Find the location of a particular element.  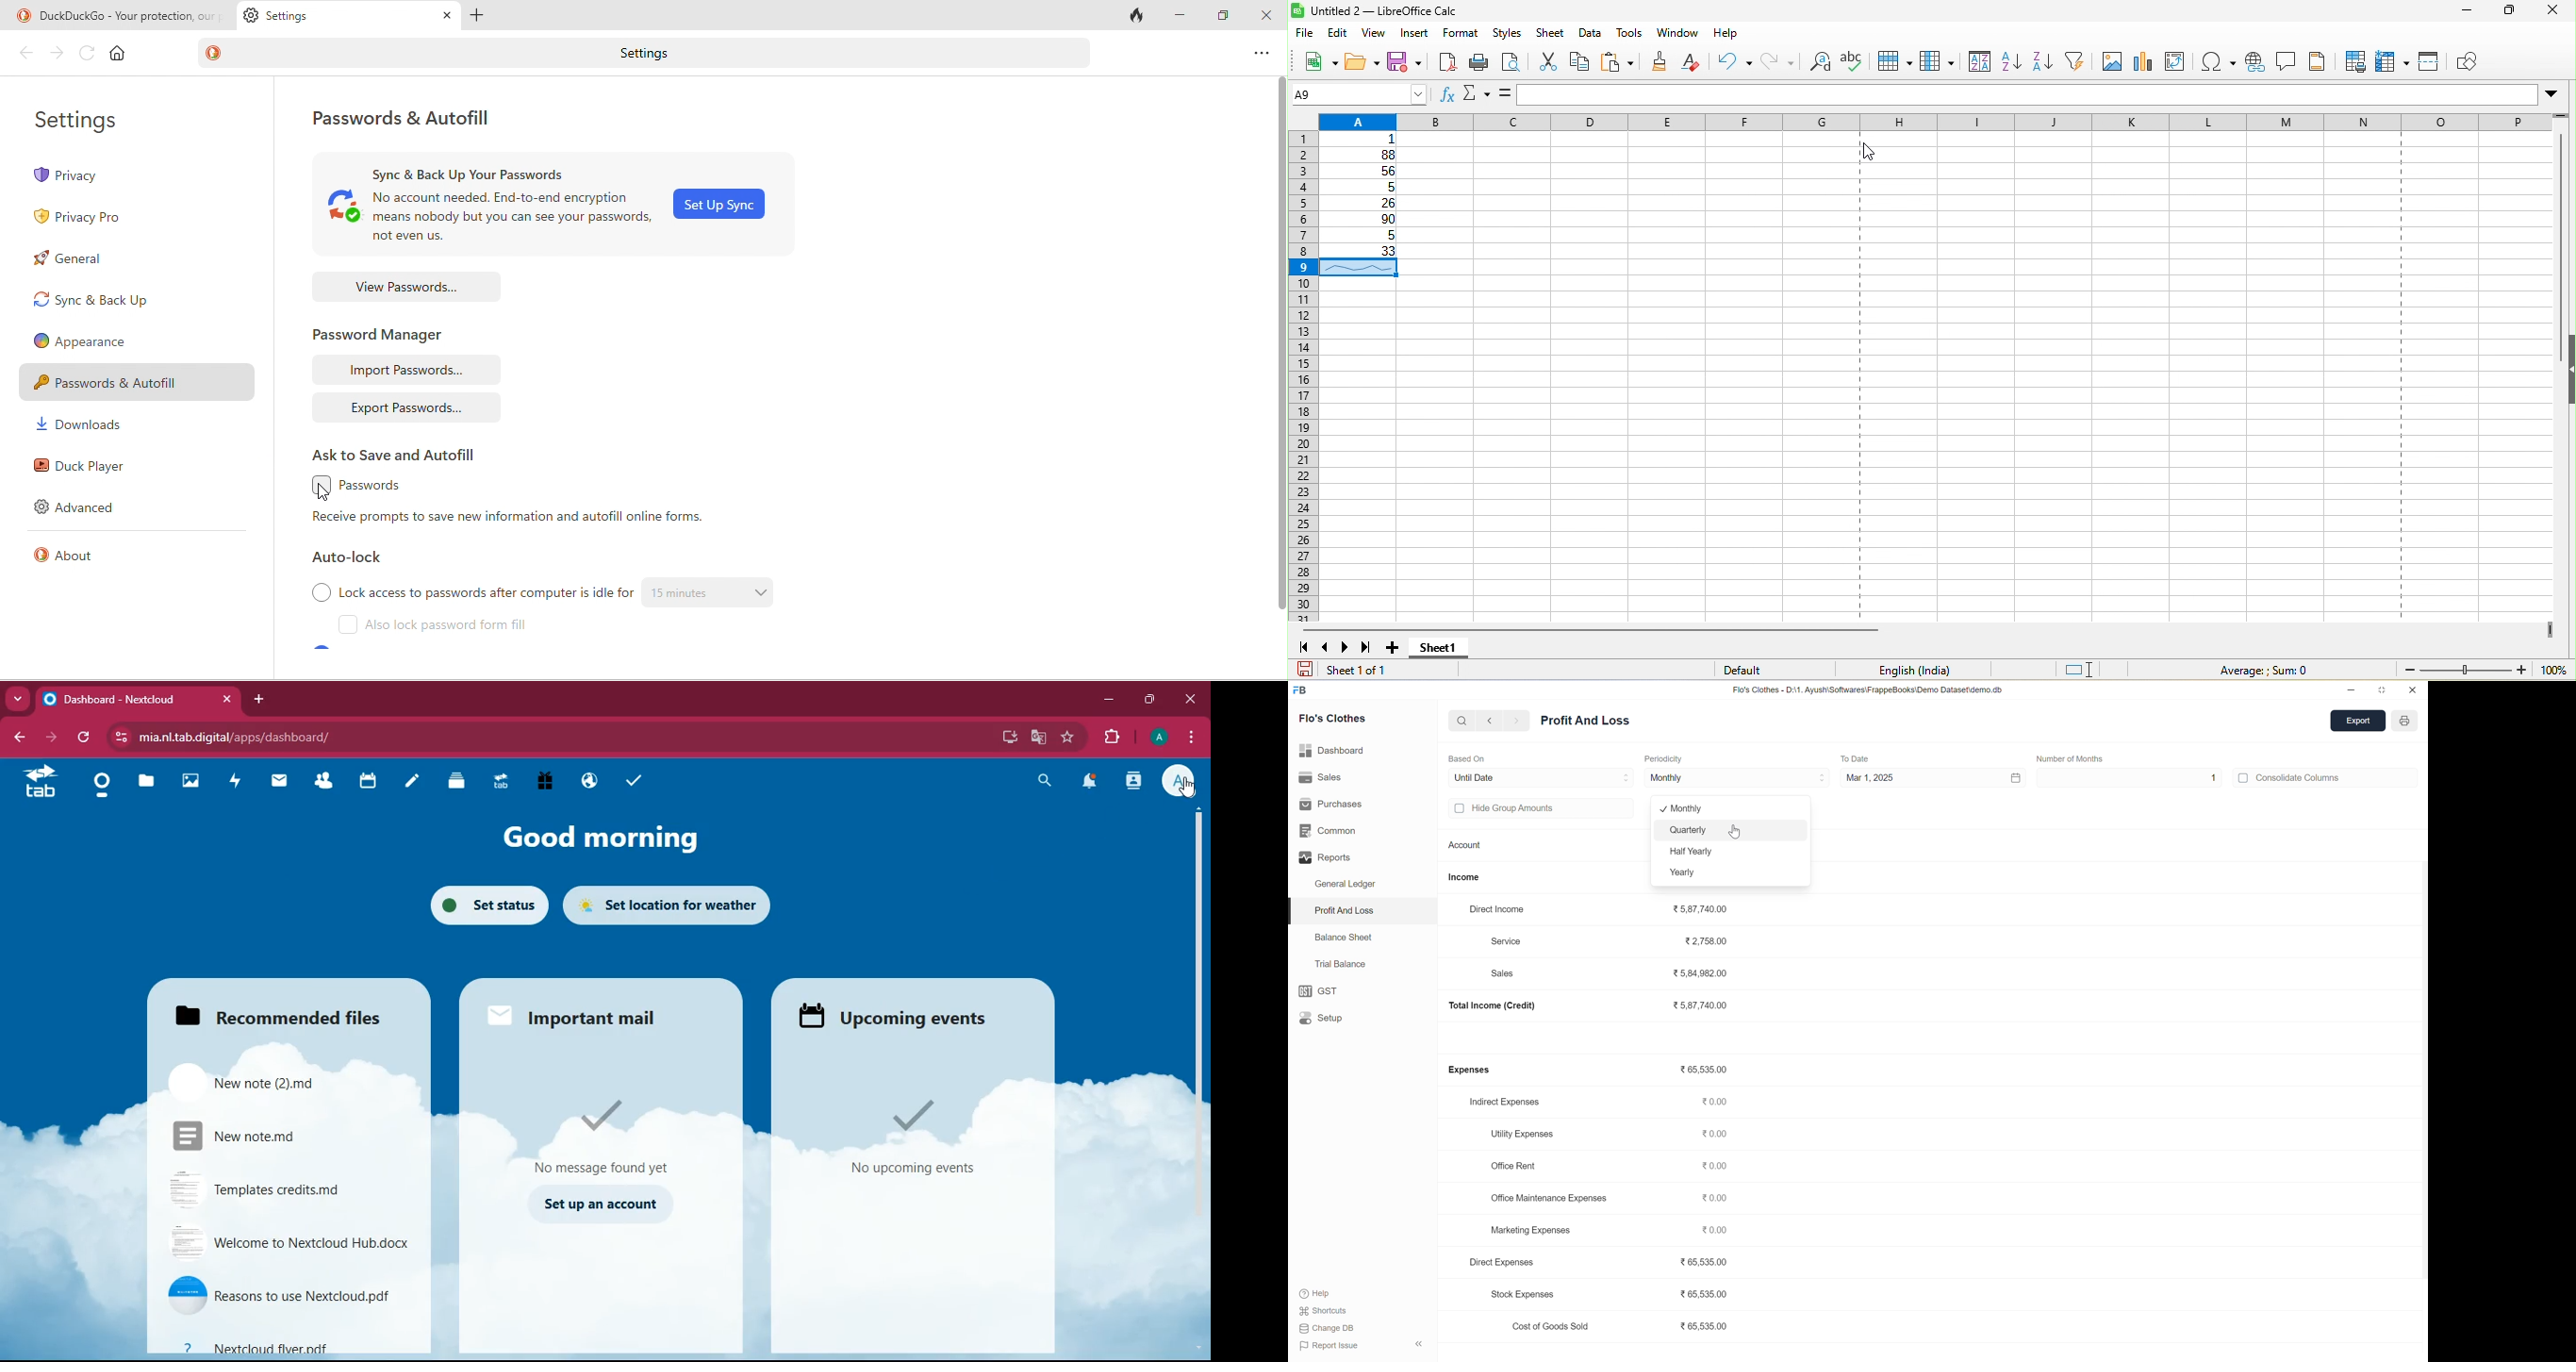

forward is located at coordinates (53, 54).